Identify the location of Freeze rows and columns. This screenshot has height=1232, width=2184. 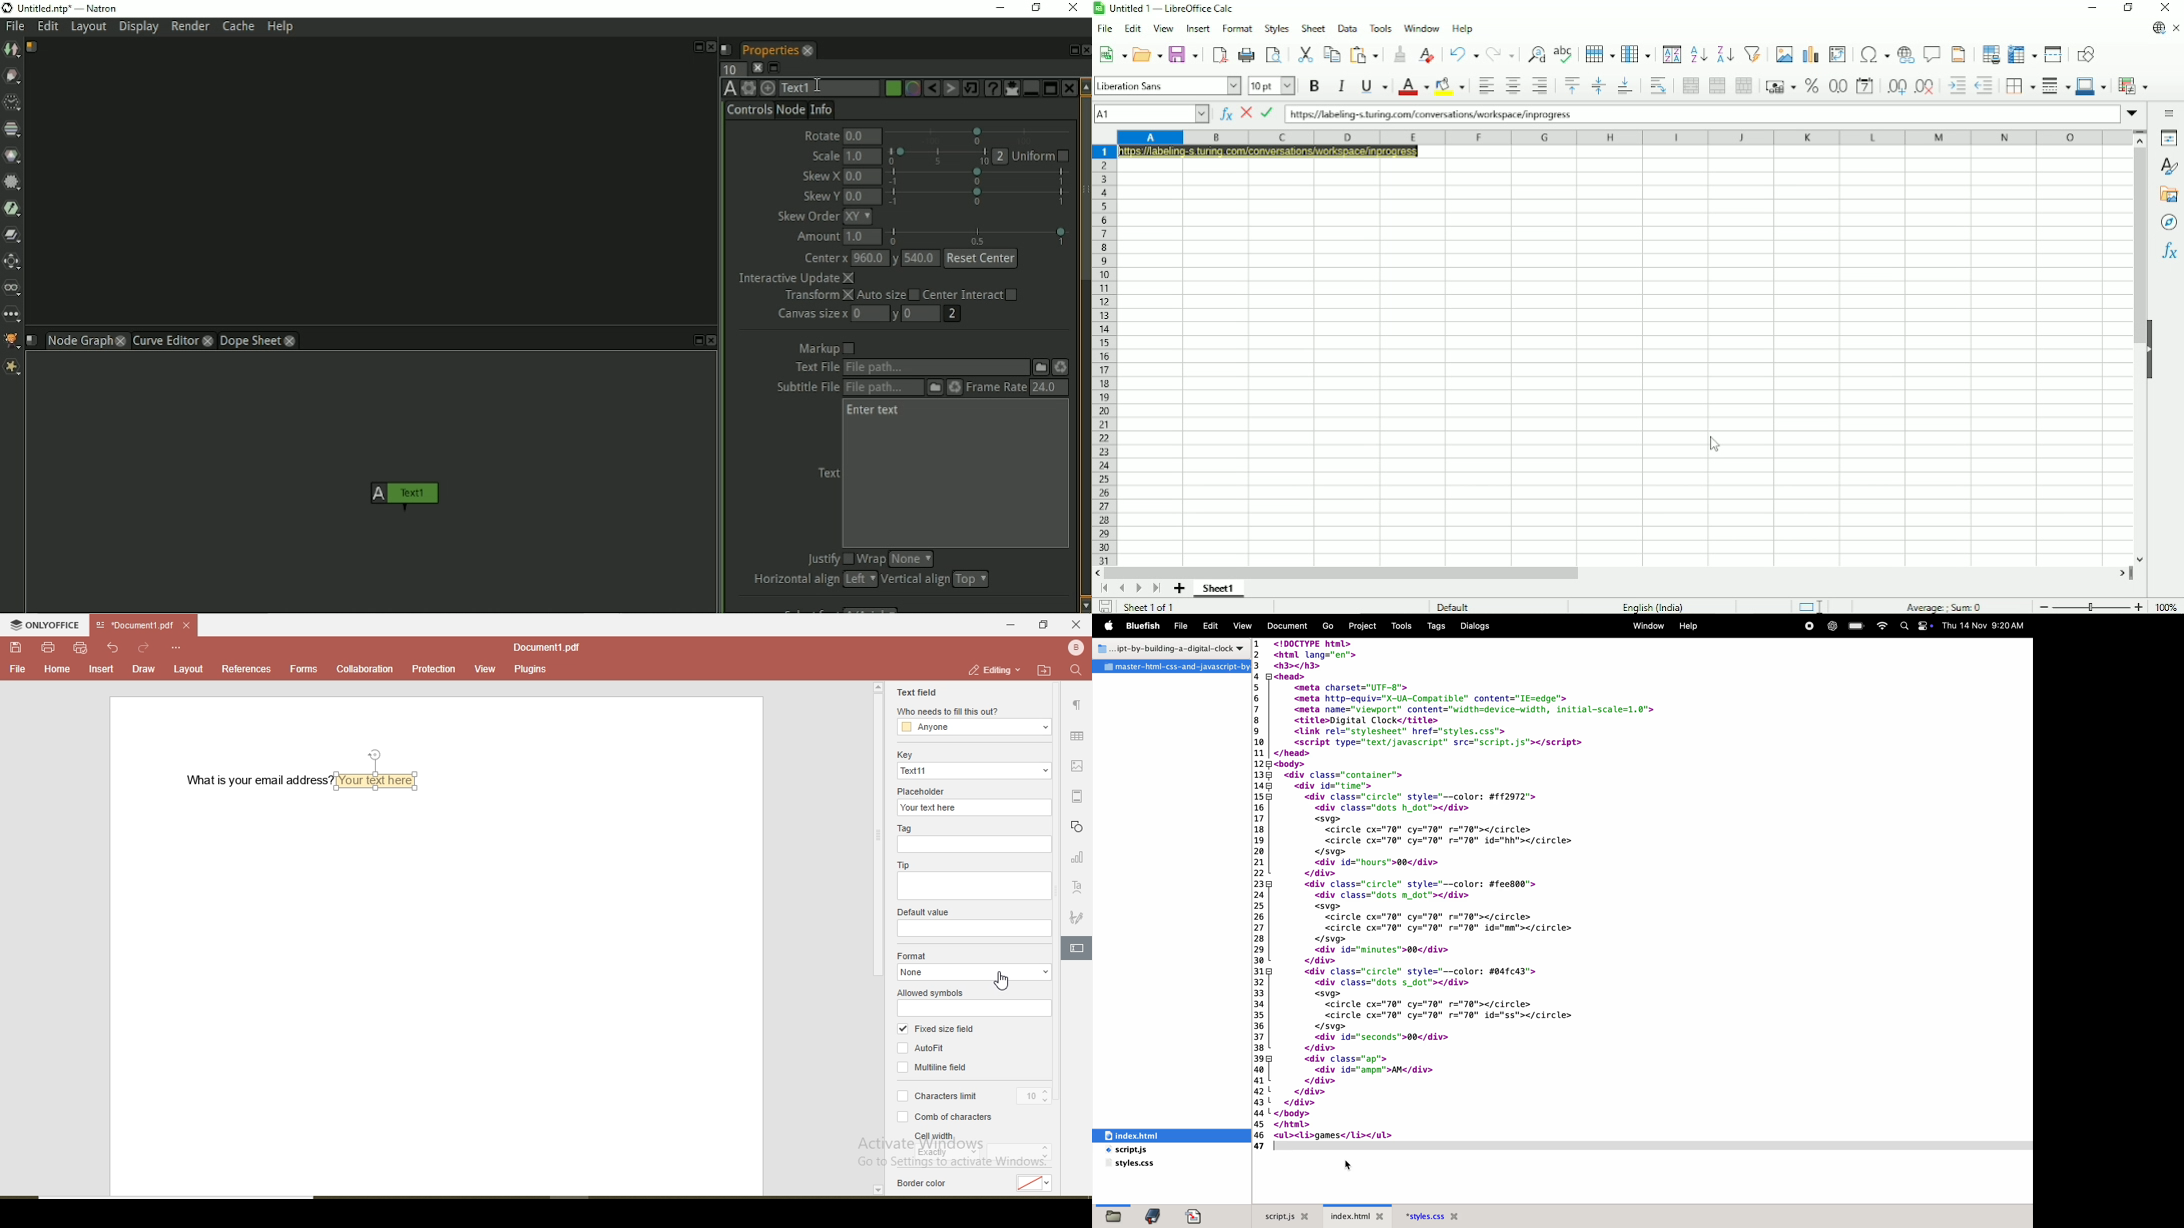
(2022, 55).